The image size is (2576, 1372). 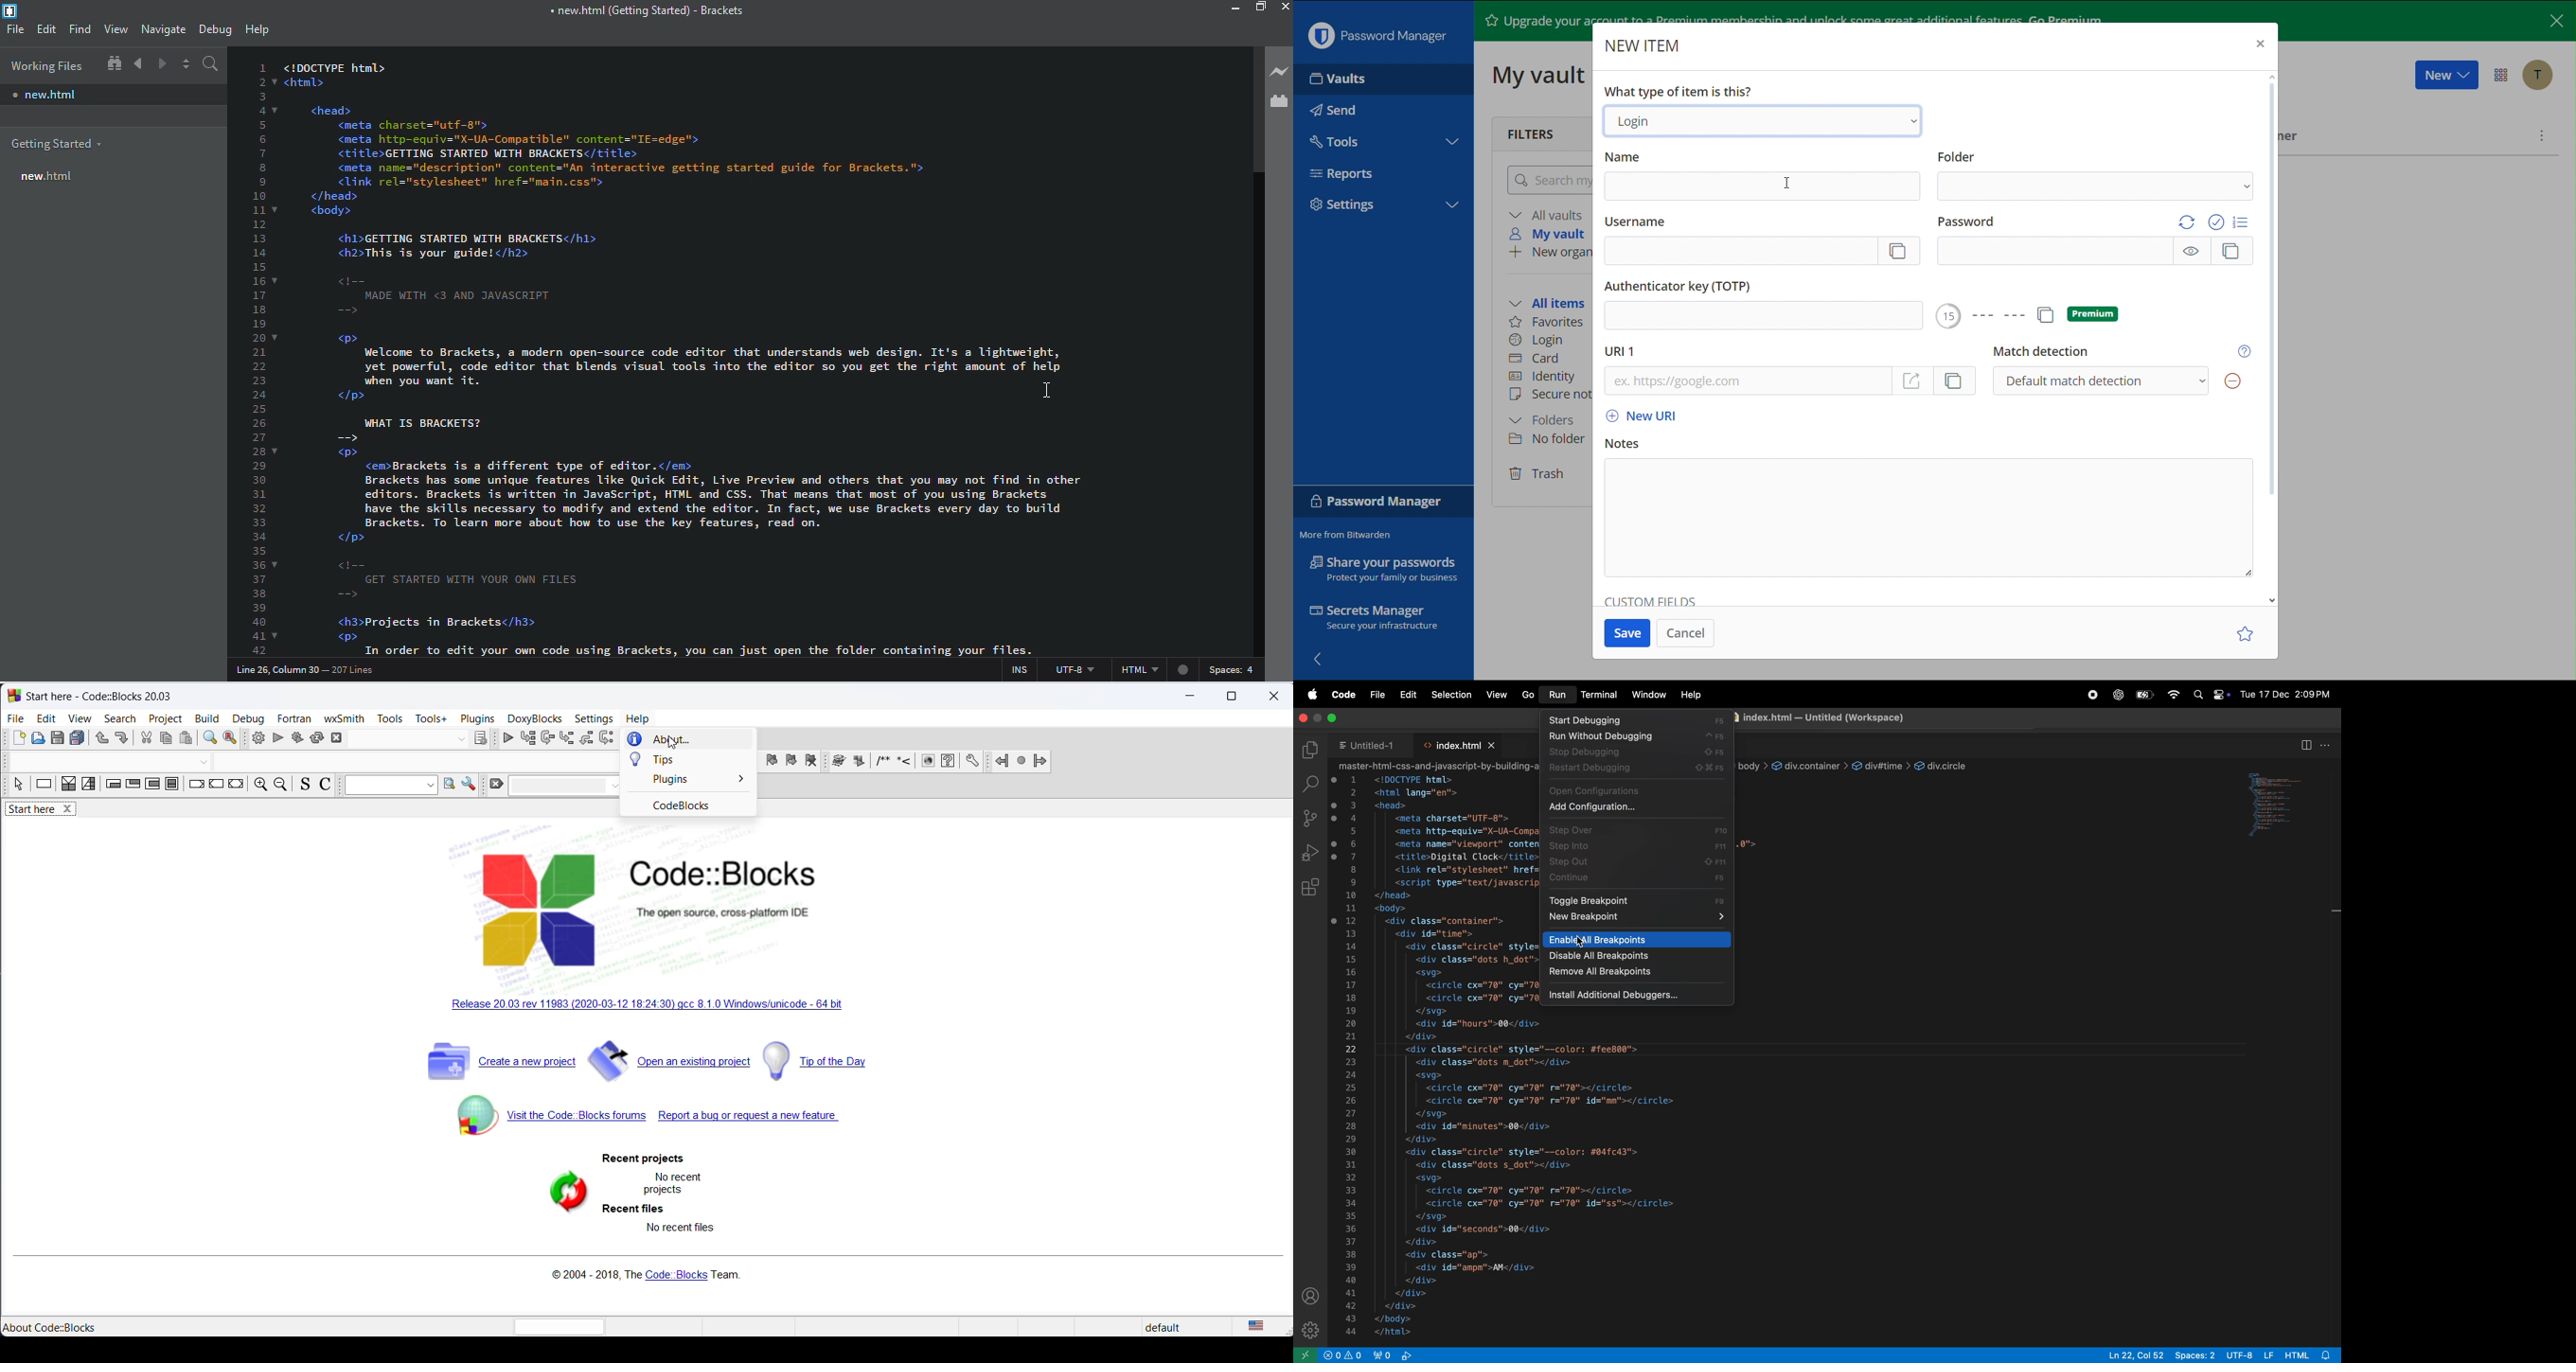 What do you see at coordinates (17, 787) in the screenshot?
I see `select` at bounding box center [17, 787].